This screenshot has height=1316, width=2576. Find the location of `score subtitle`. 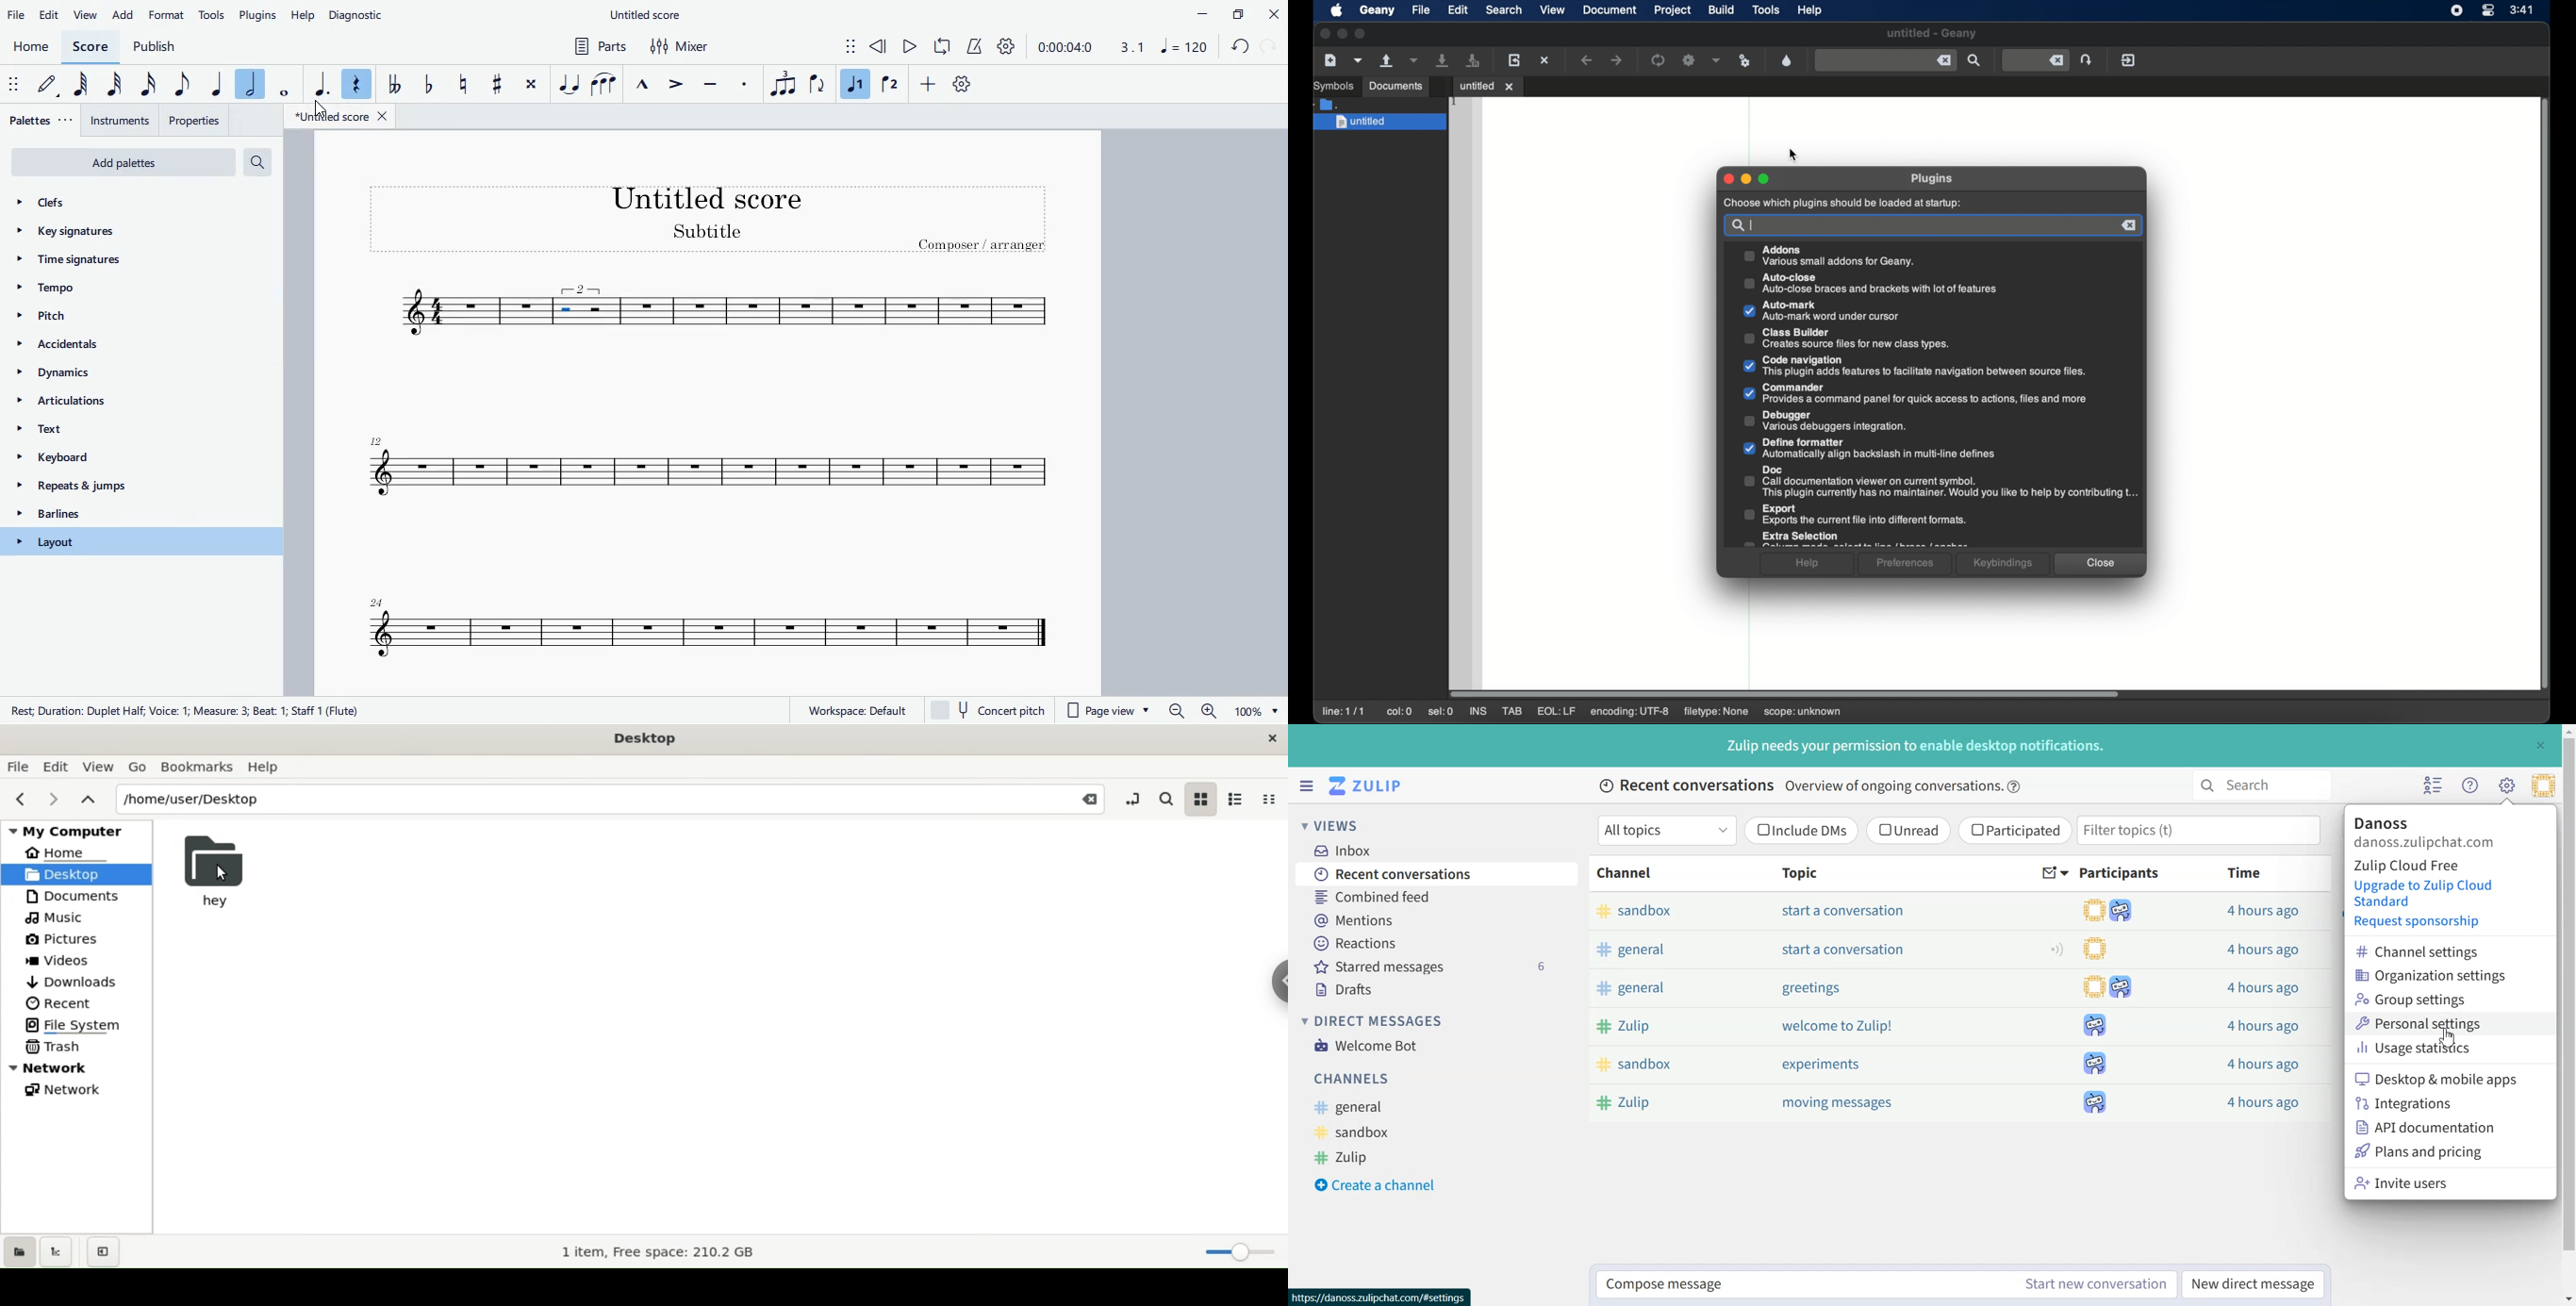

score subtitle is located at coordinates (711, 233).